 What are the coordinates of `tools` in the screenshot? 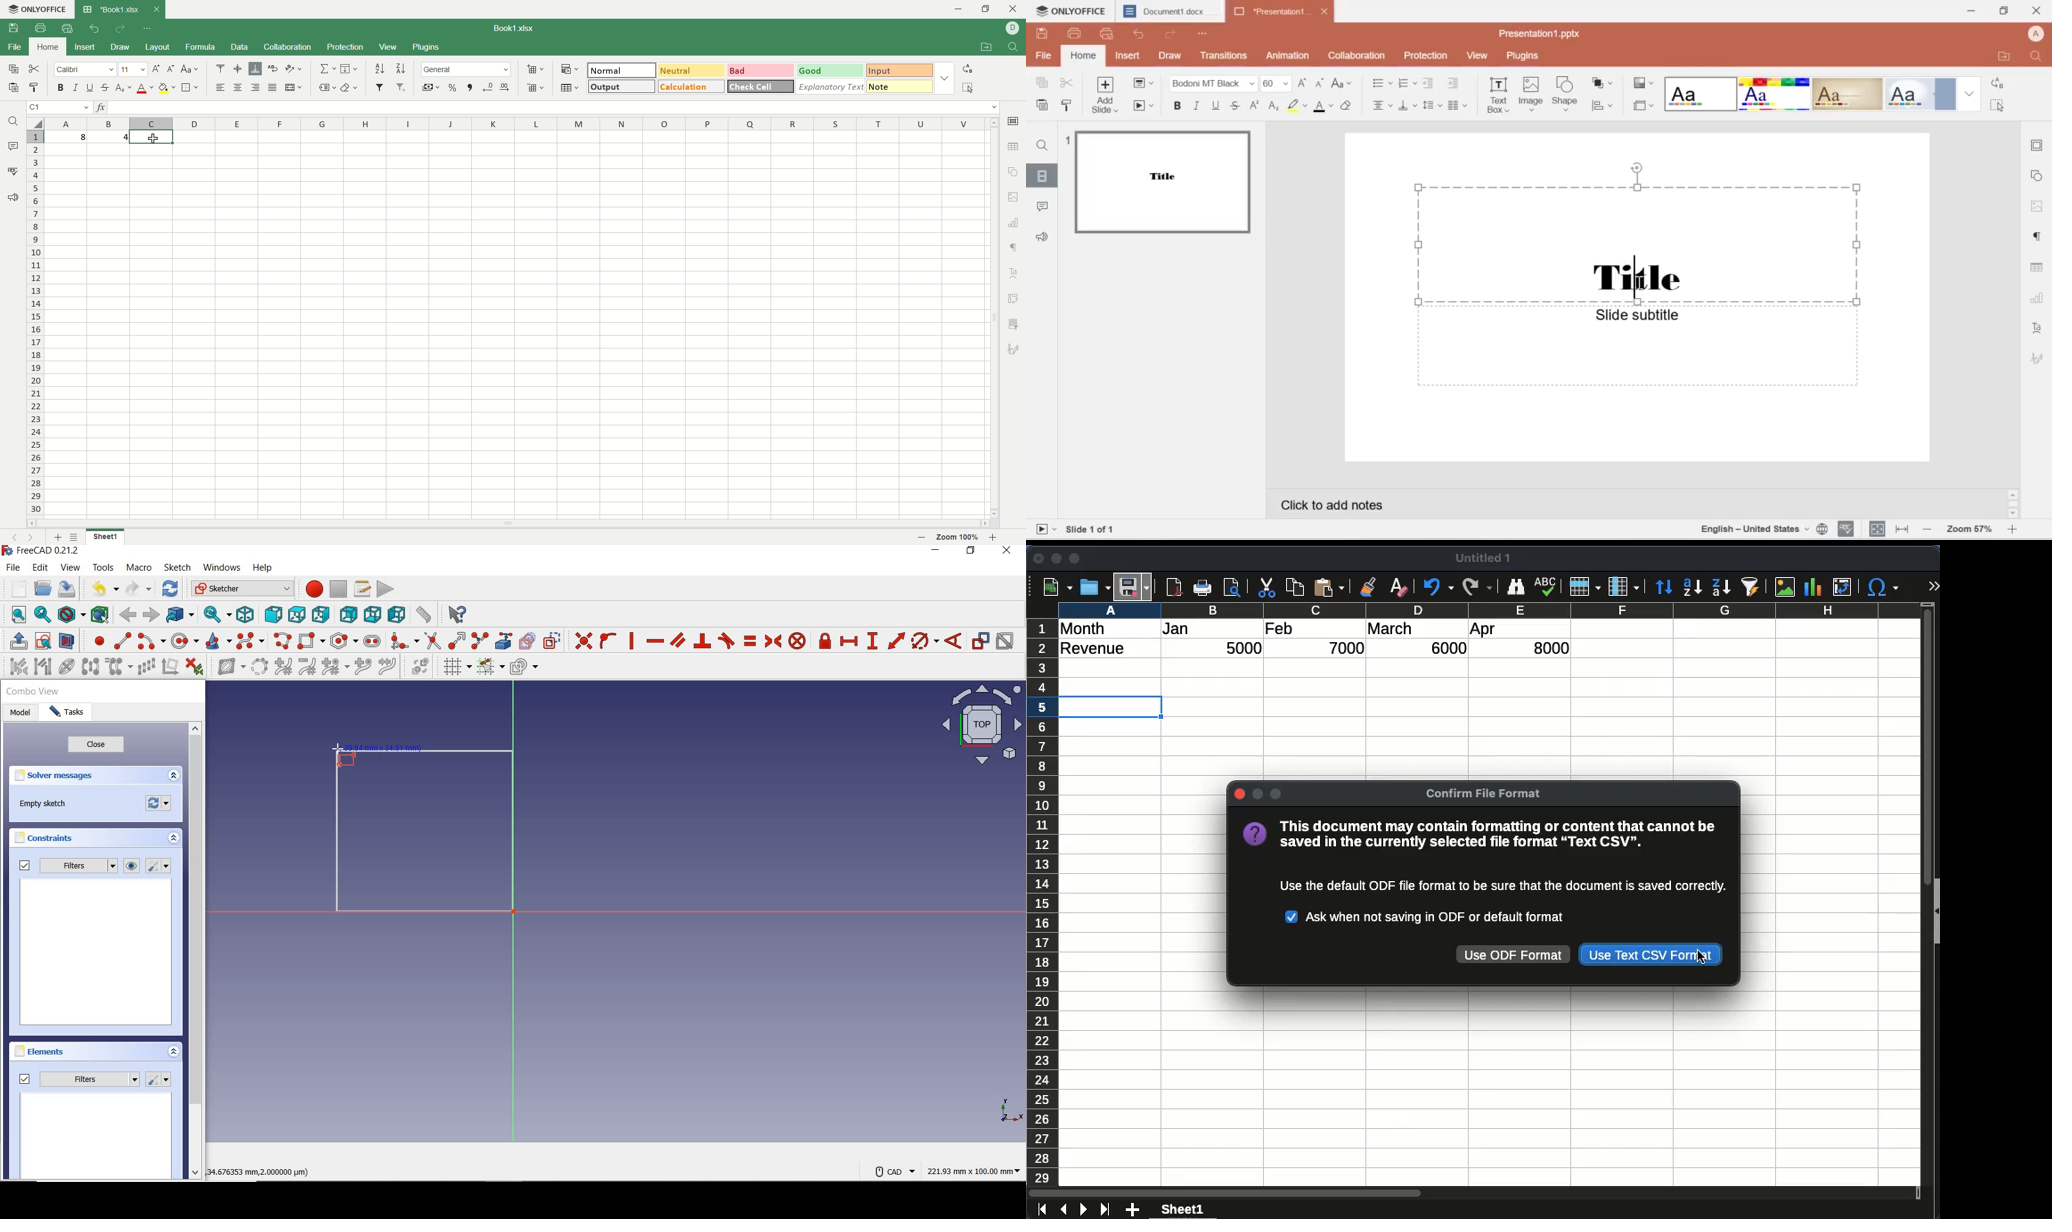 It's located at (103, 568).